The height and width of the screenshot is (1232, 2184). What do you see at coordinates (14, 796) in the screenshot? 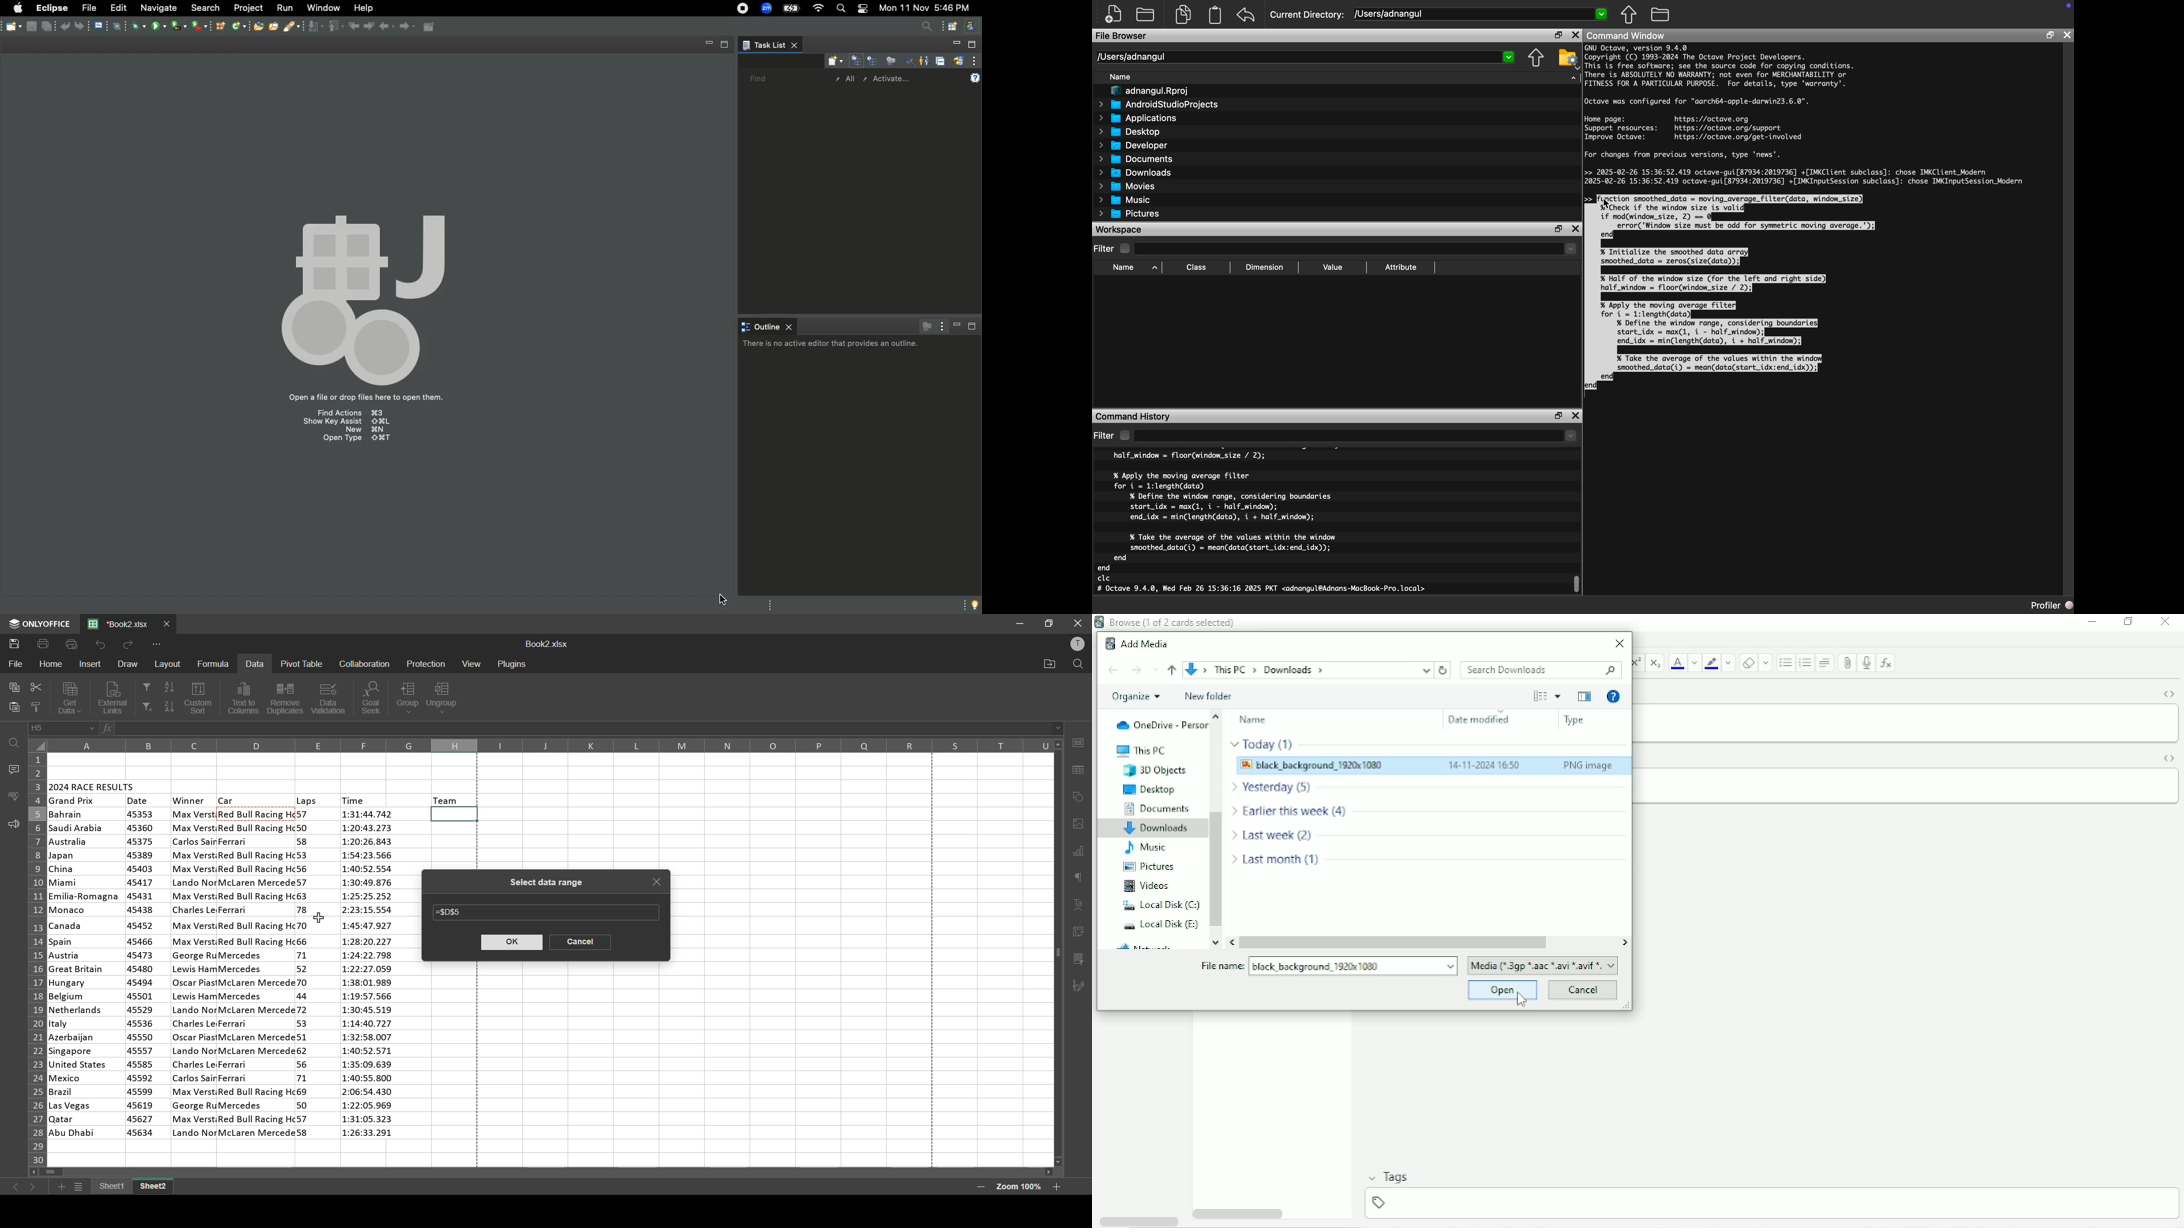
I see `spellcheck` at bounding box center [14, 796].